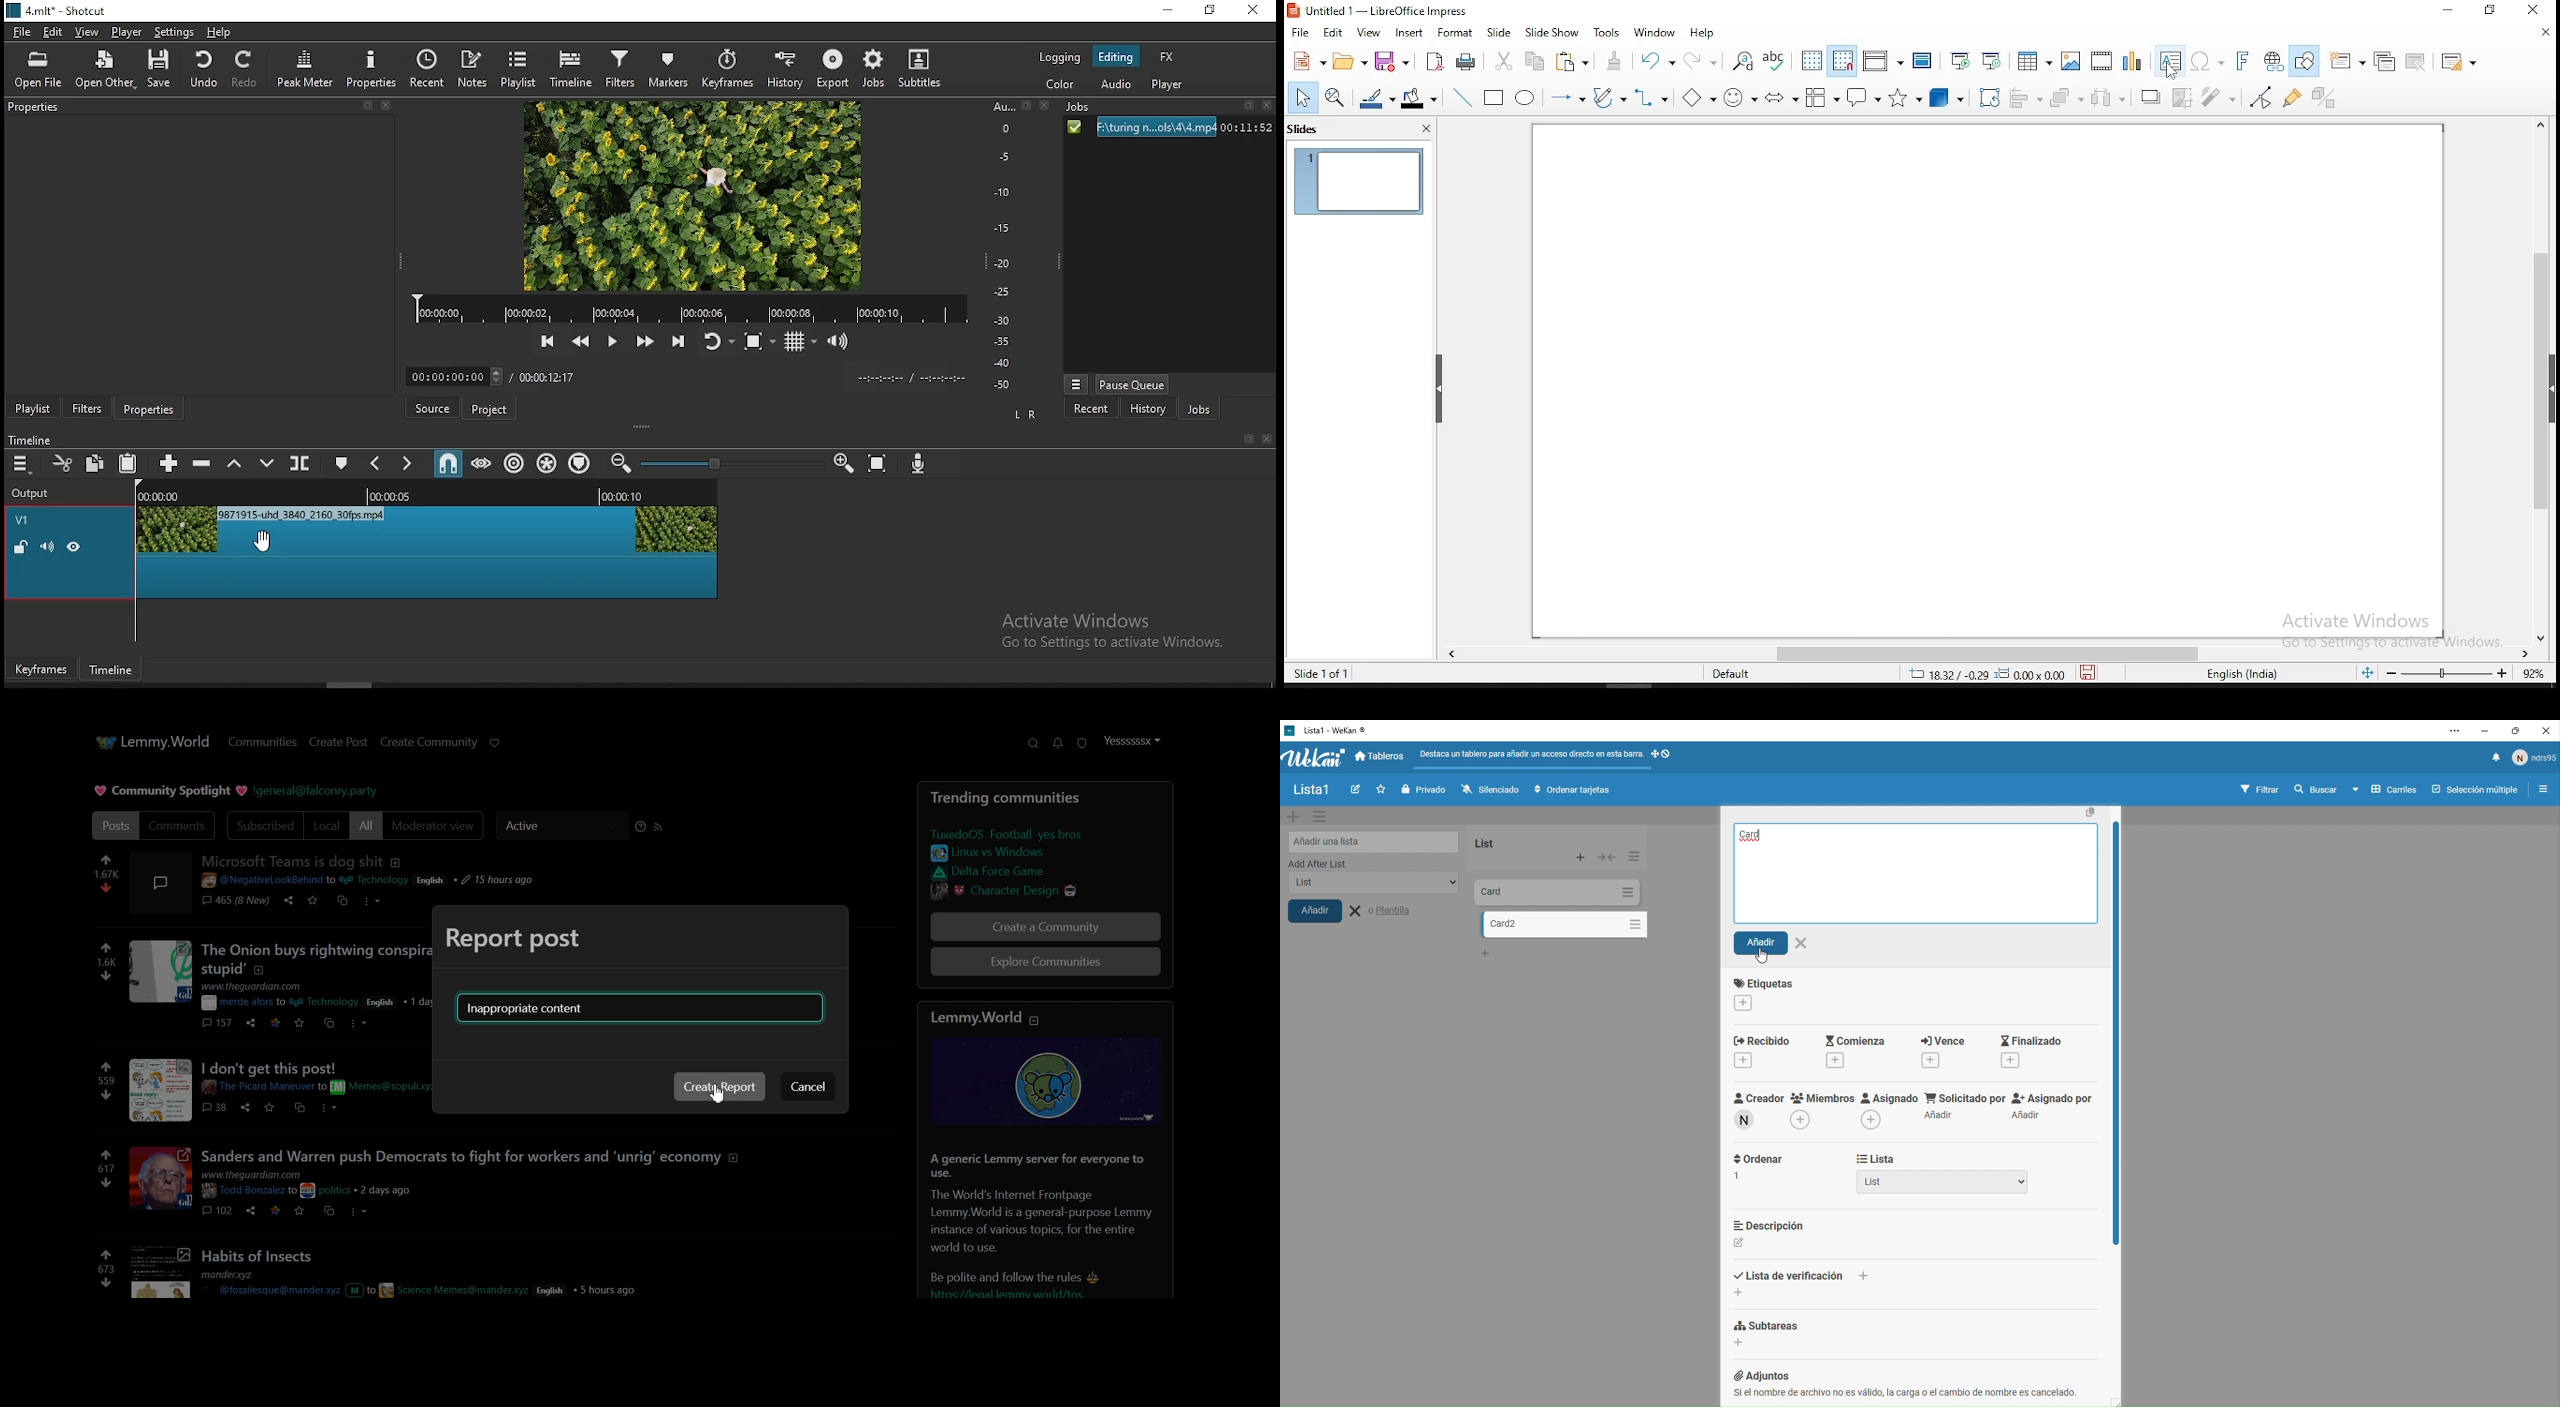  What do you see at coordinates (2103, 59) in the screenshot?
I see `insert audio or video` at bounding box center [2103, 59].